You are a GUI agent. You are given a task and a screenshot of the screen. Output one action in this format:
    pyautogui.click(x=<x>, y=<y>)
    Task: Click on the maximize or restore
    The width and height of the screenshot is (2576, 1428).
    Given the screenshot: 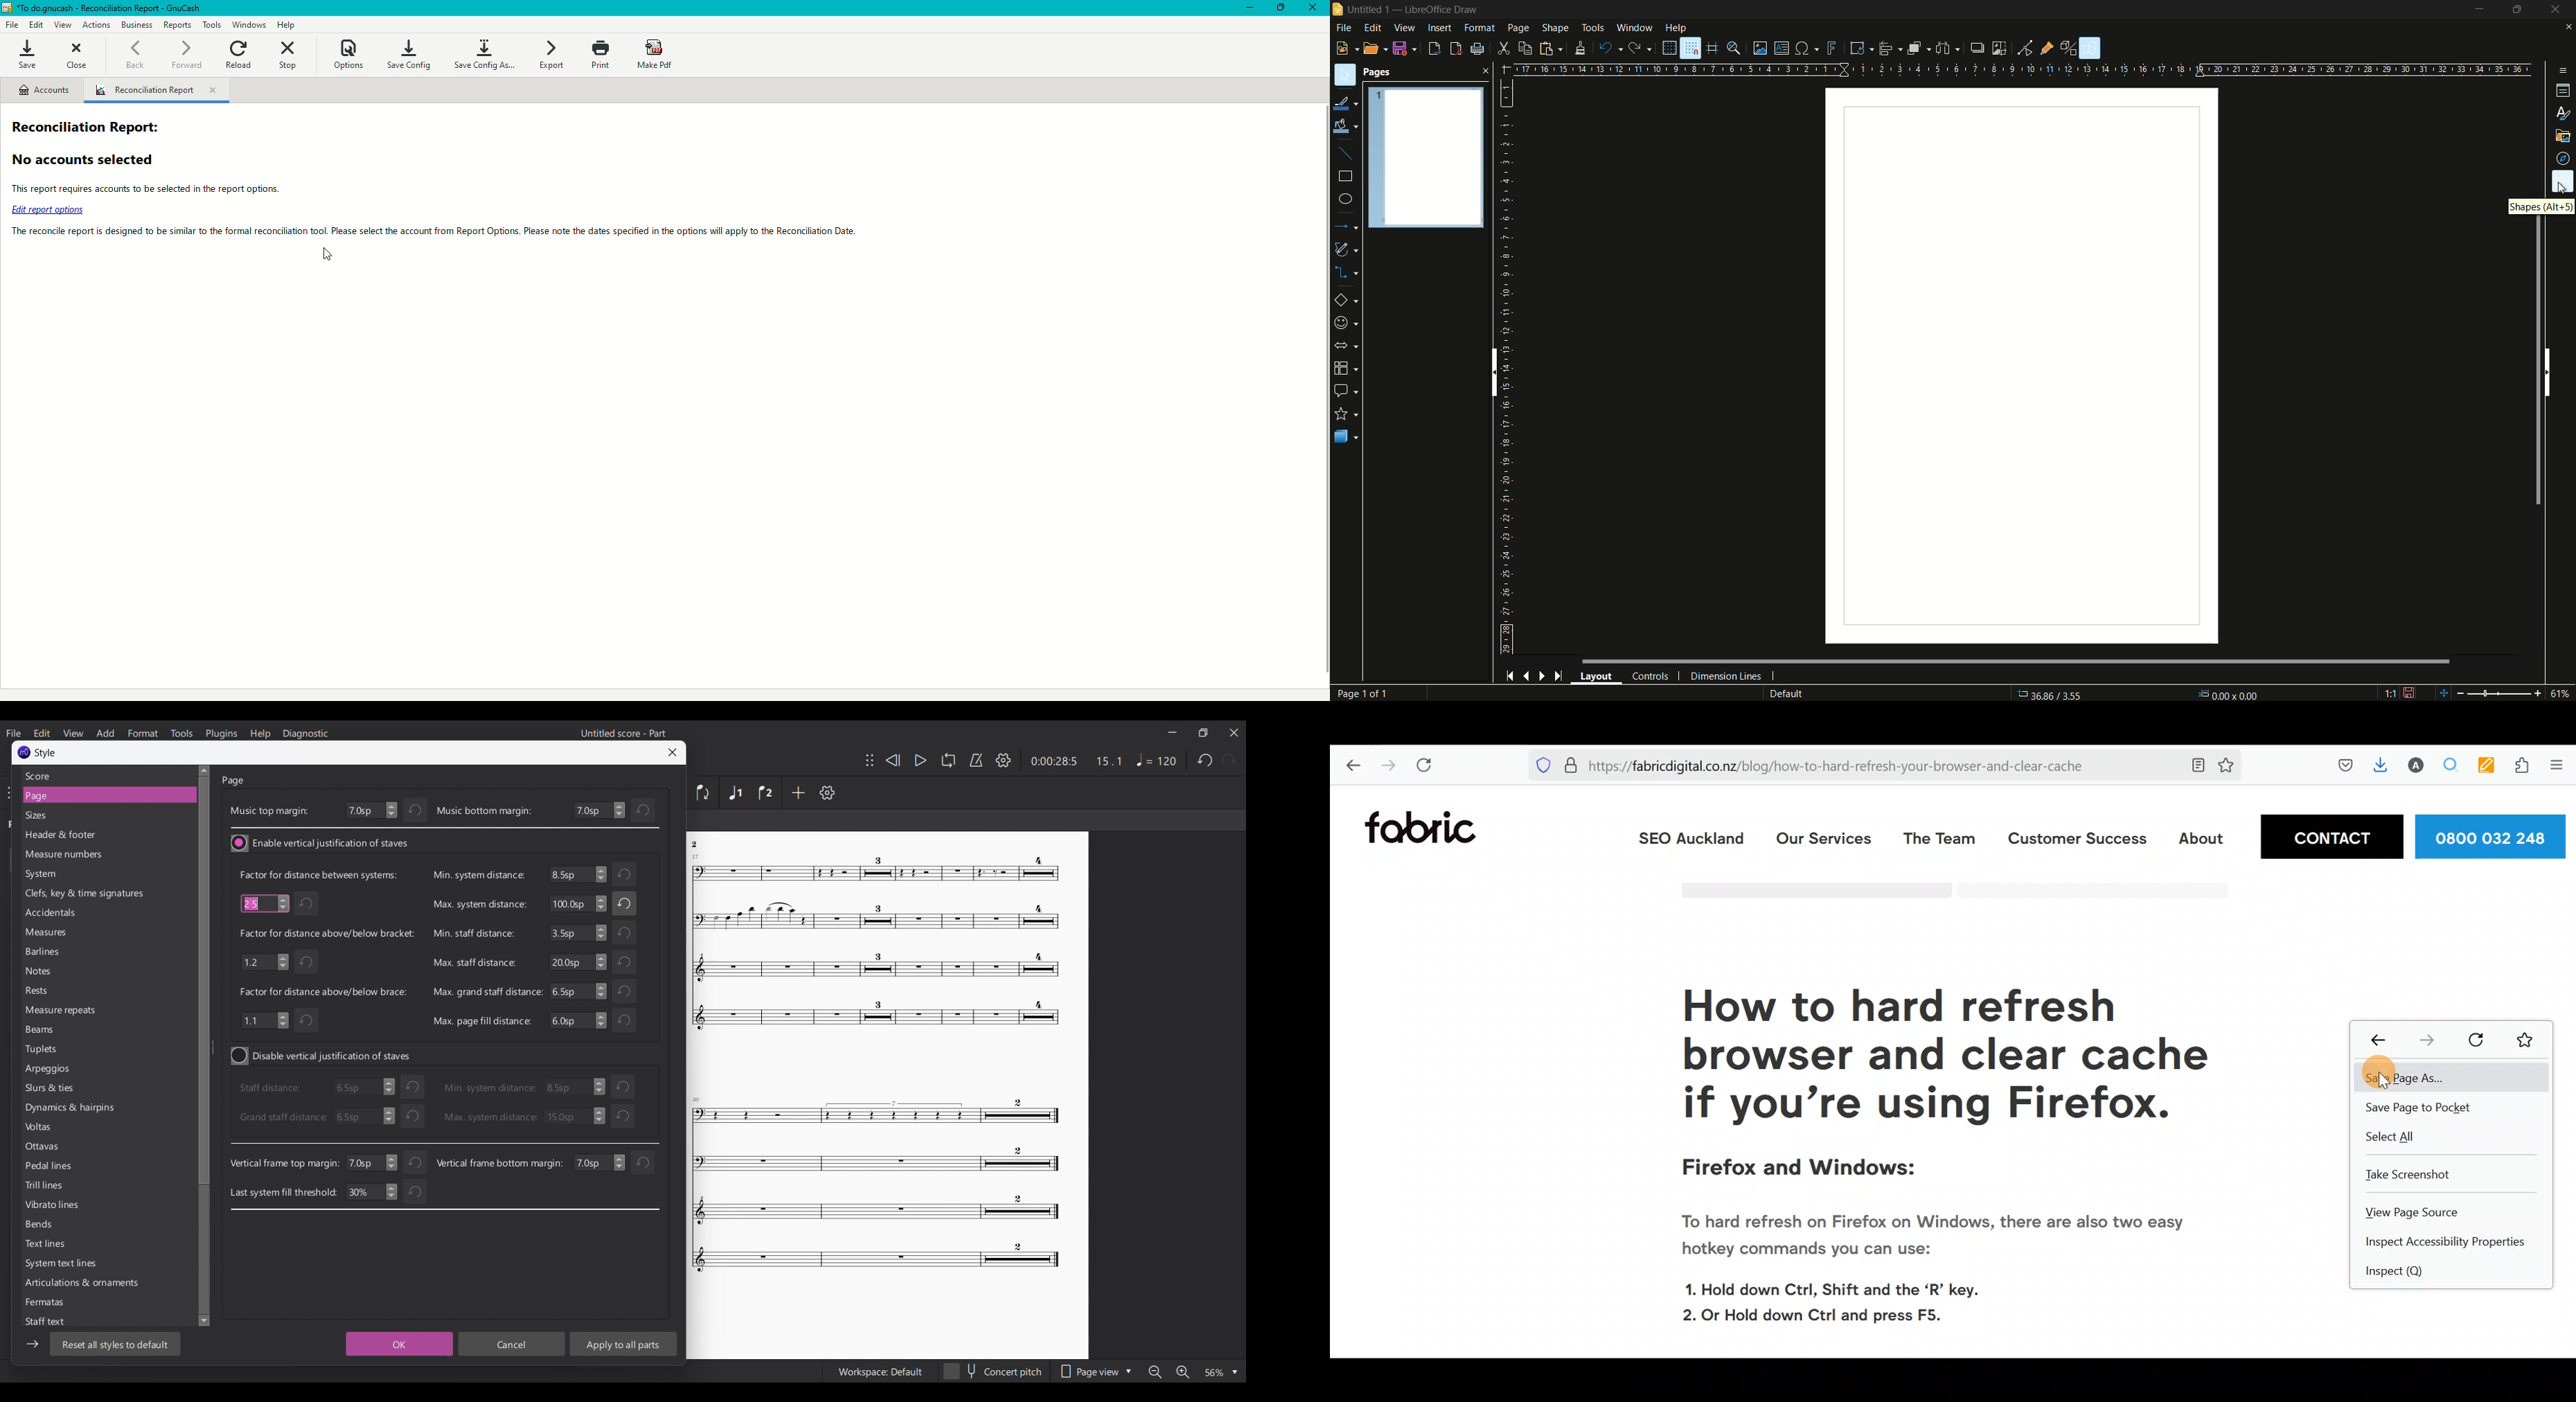 What is the action you would take?
    pyautogui.click(x=2520, y=10)
    